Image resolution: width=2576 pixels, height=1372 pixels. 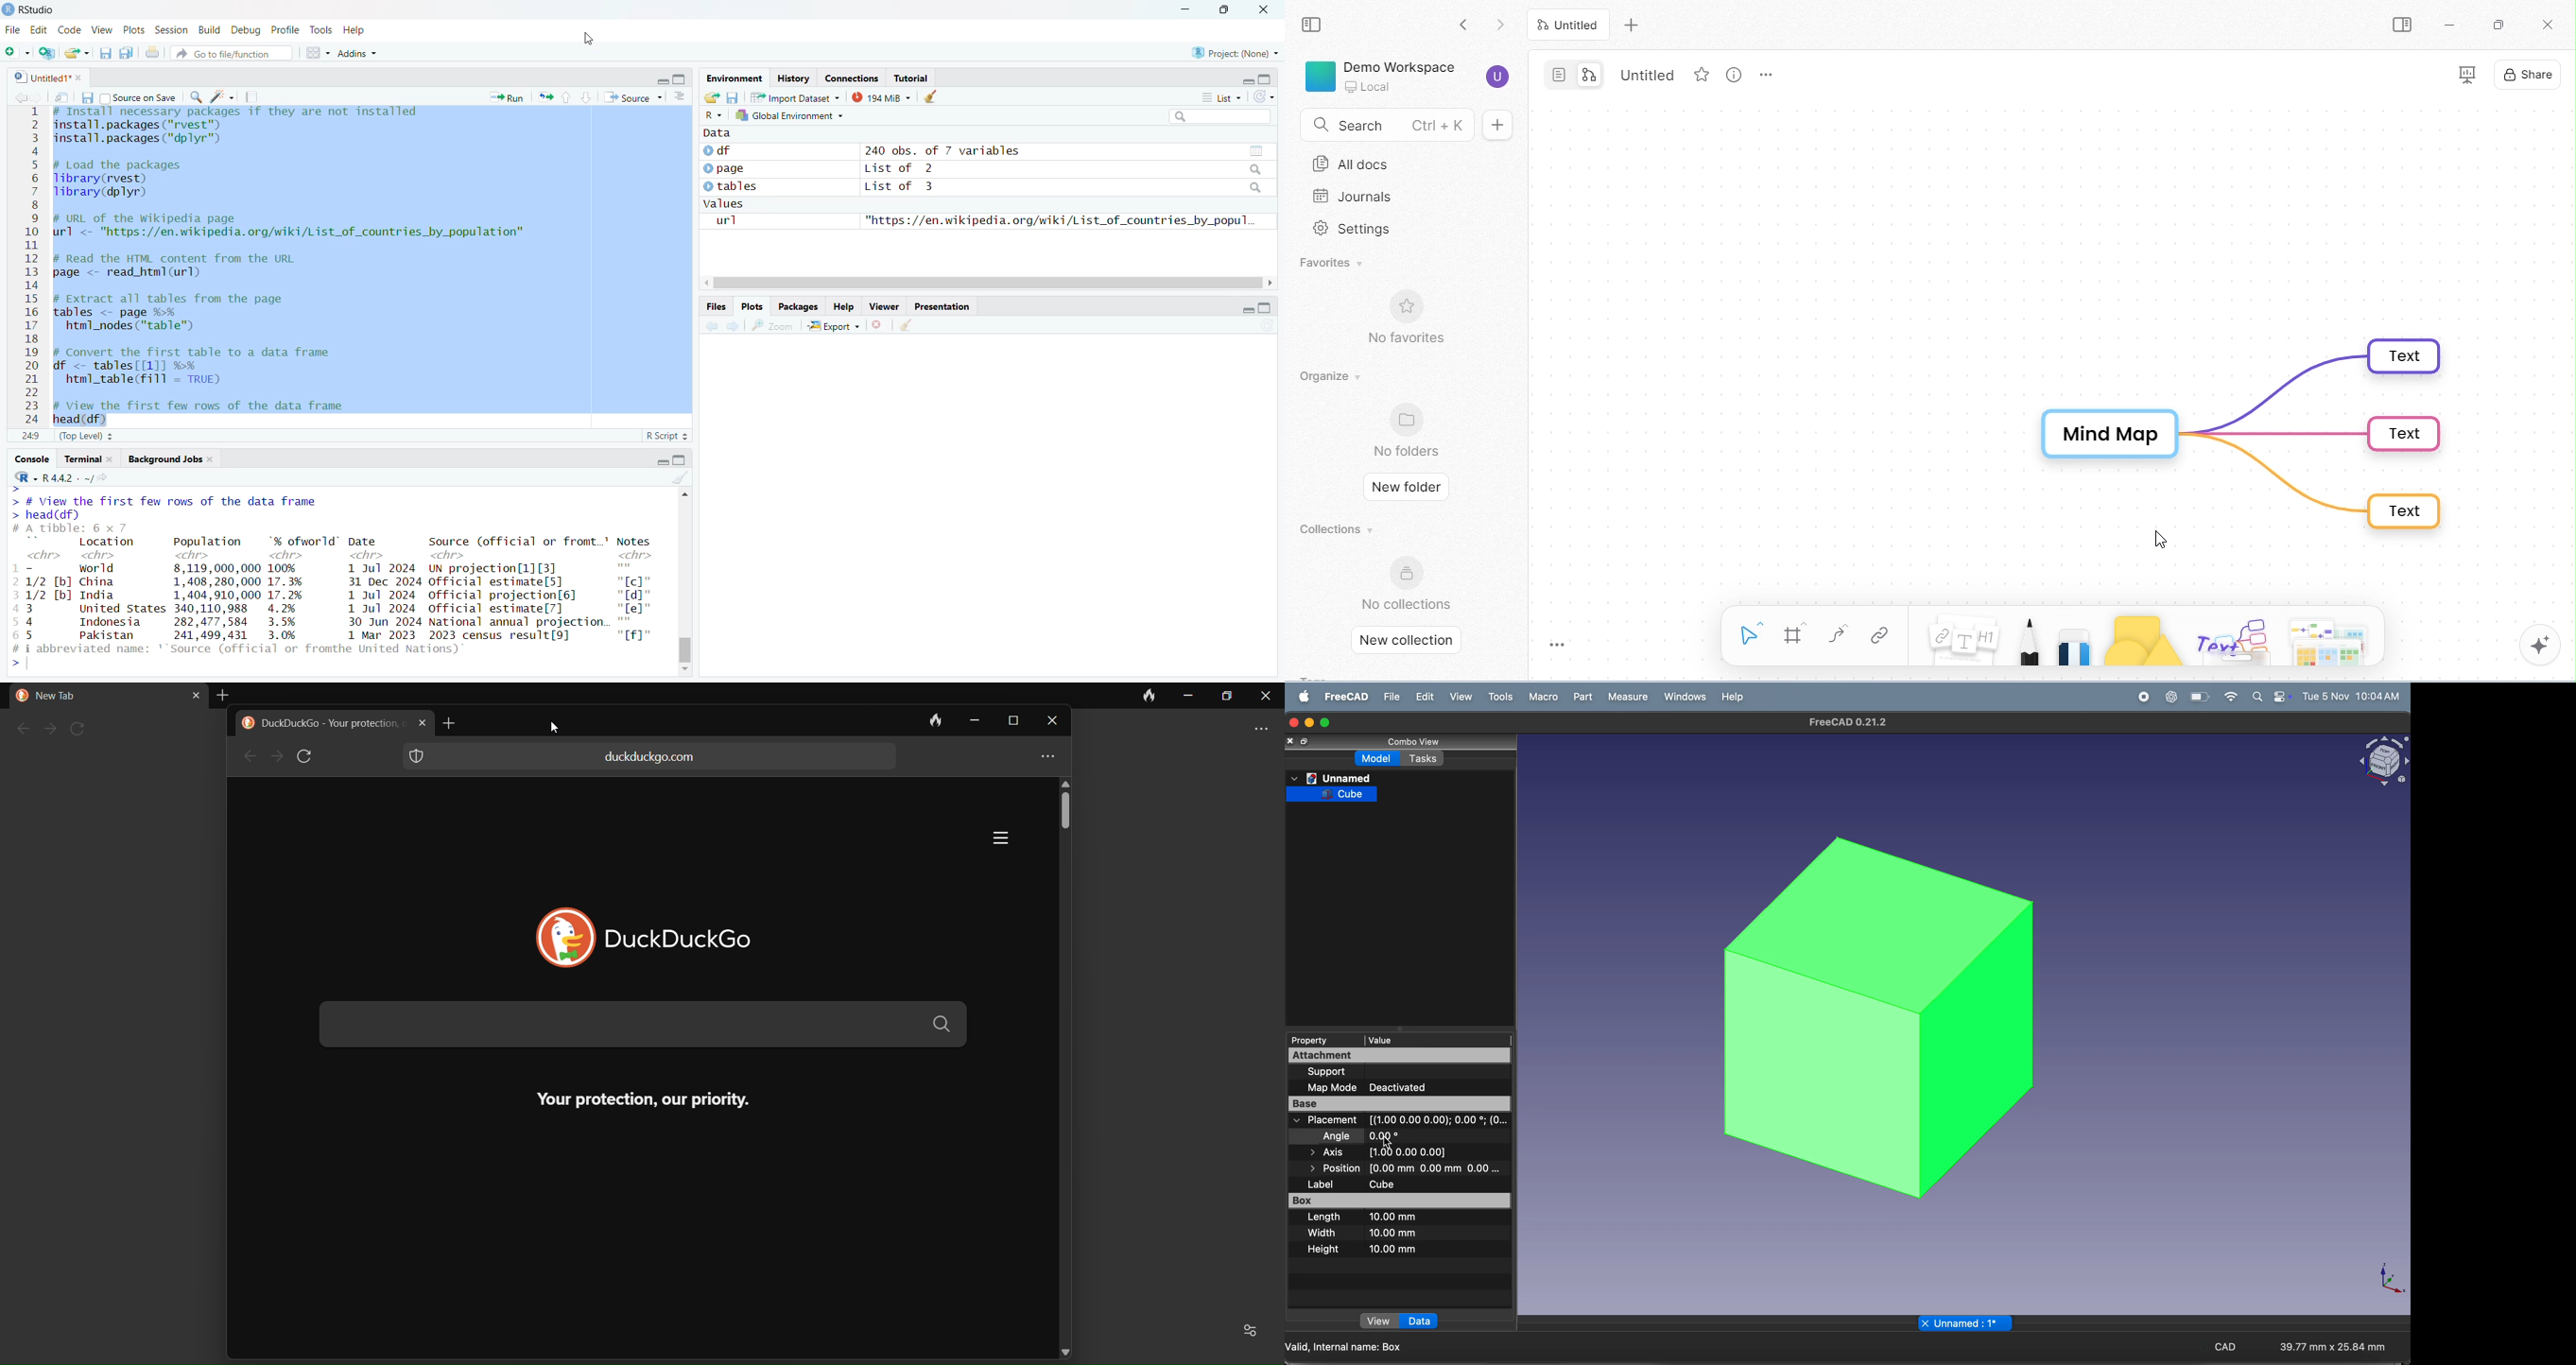 I want to click on organize, so click(x=1330, y=377).